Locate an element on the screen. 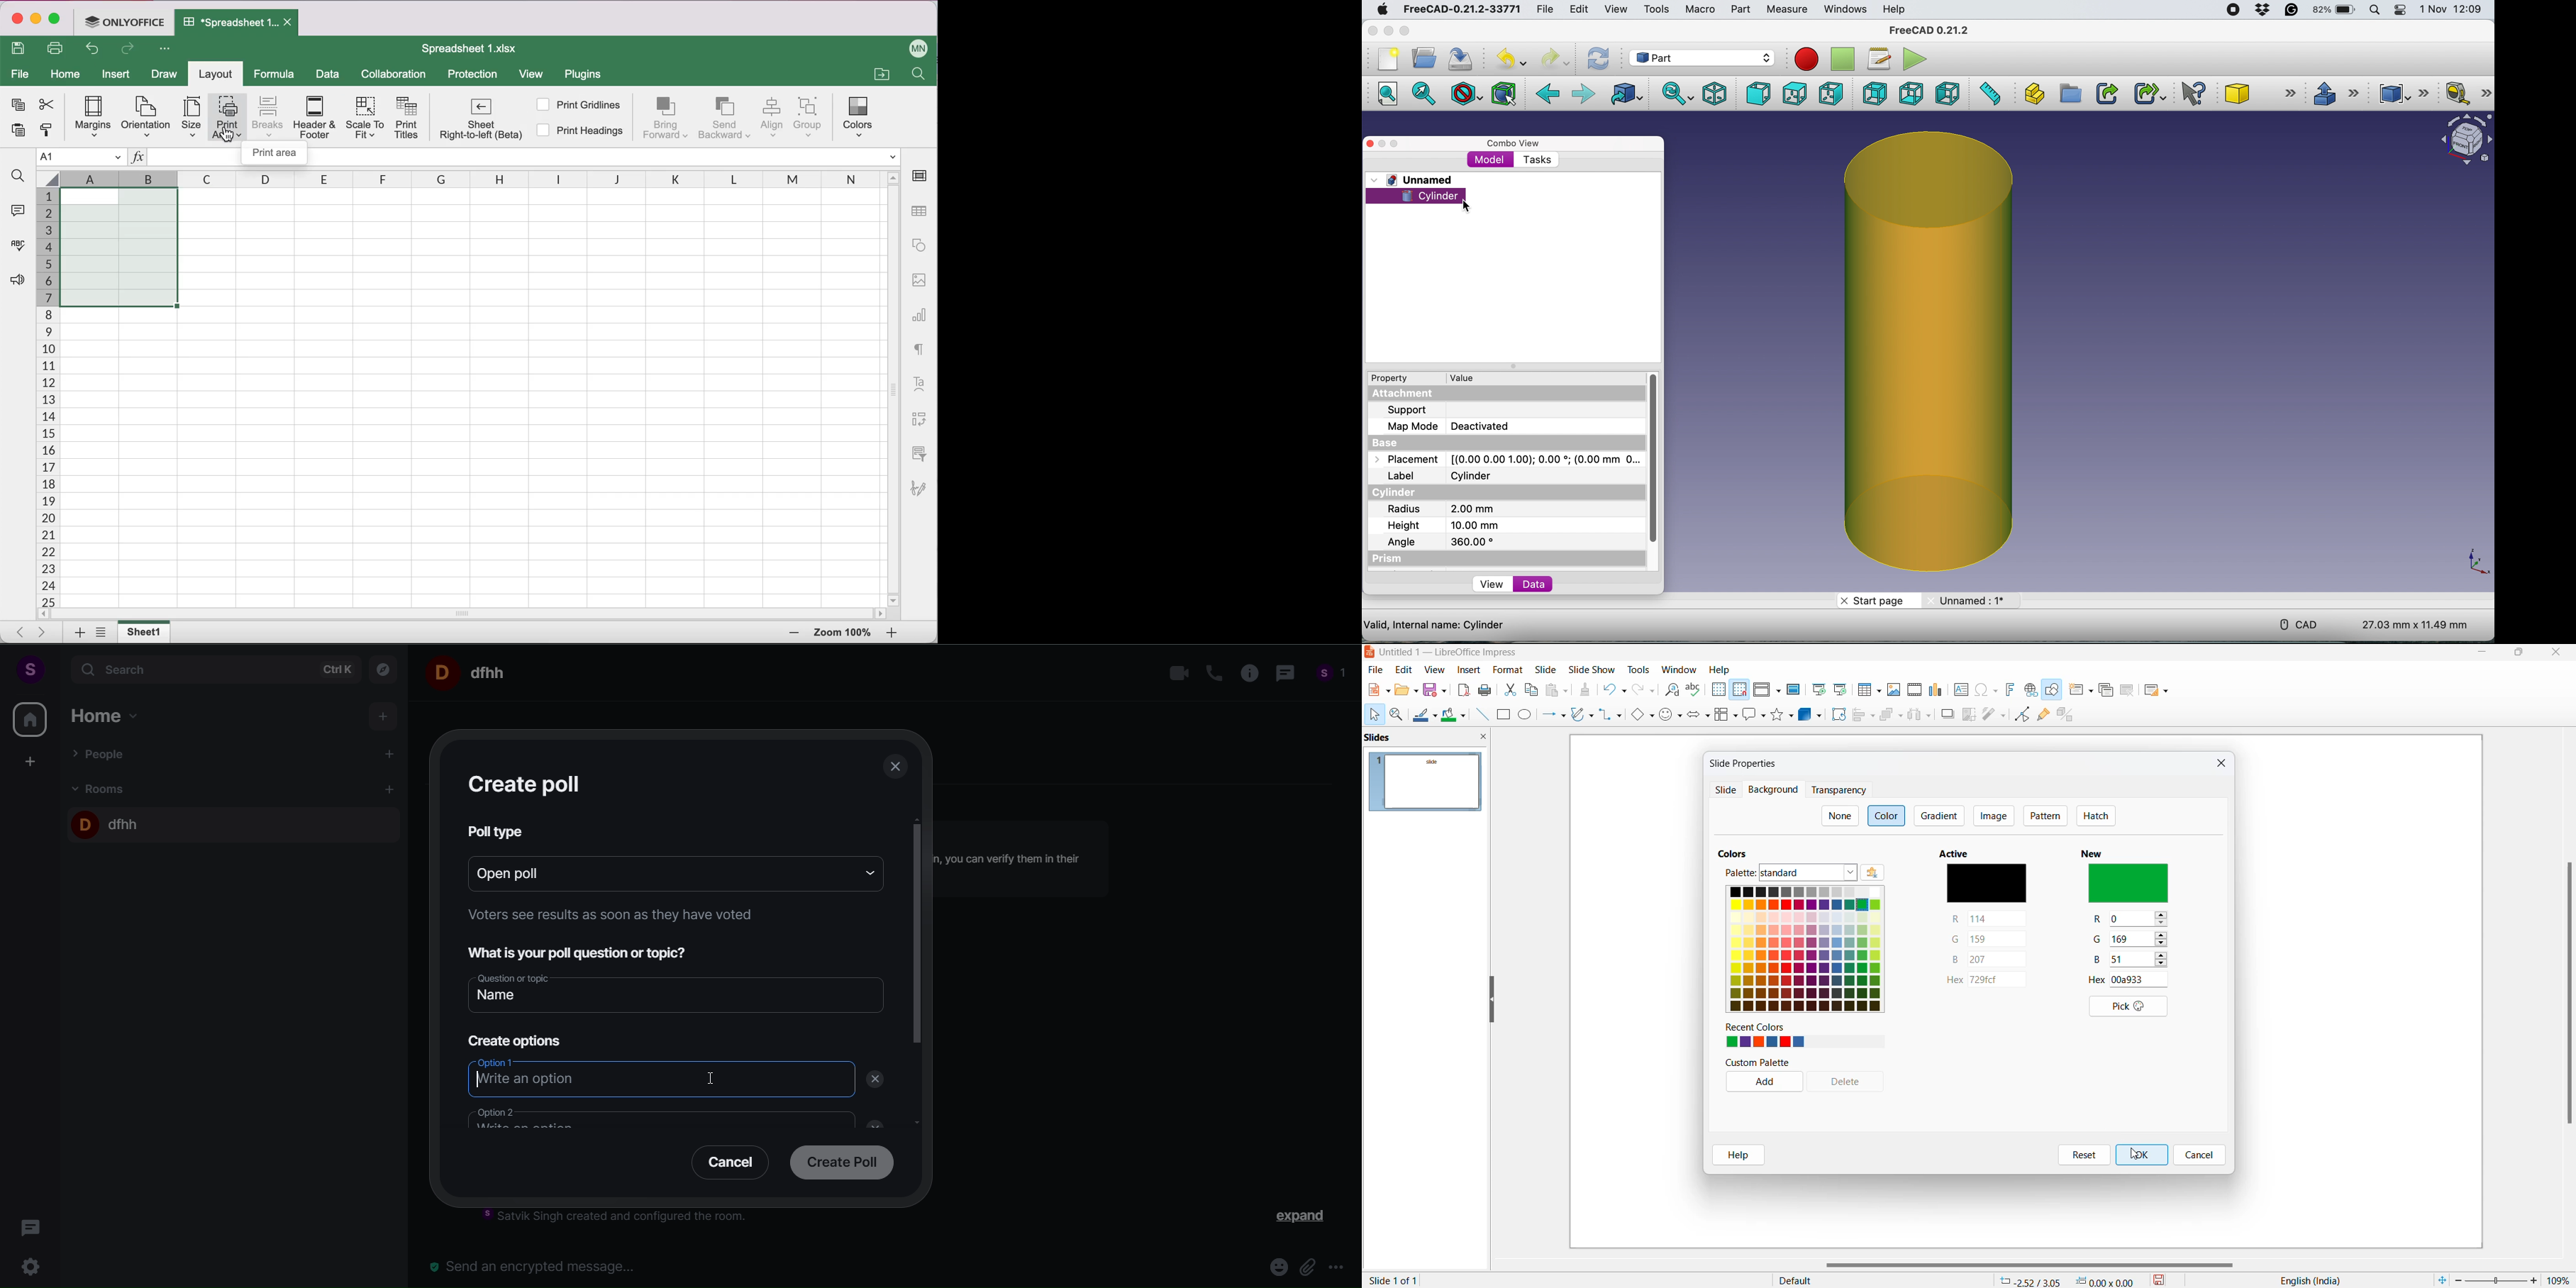 The width and height of the screenshot is (2576, 1288). search bar is located at coordinates (213, 670).